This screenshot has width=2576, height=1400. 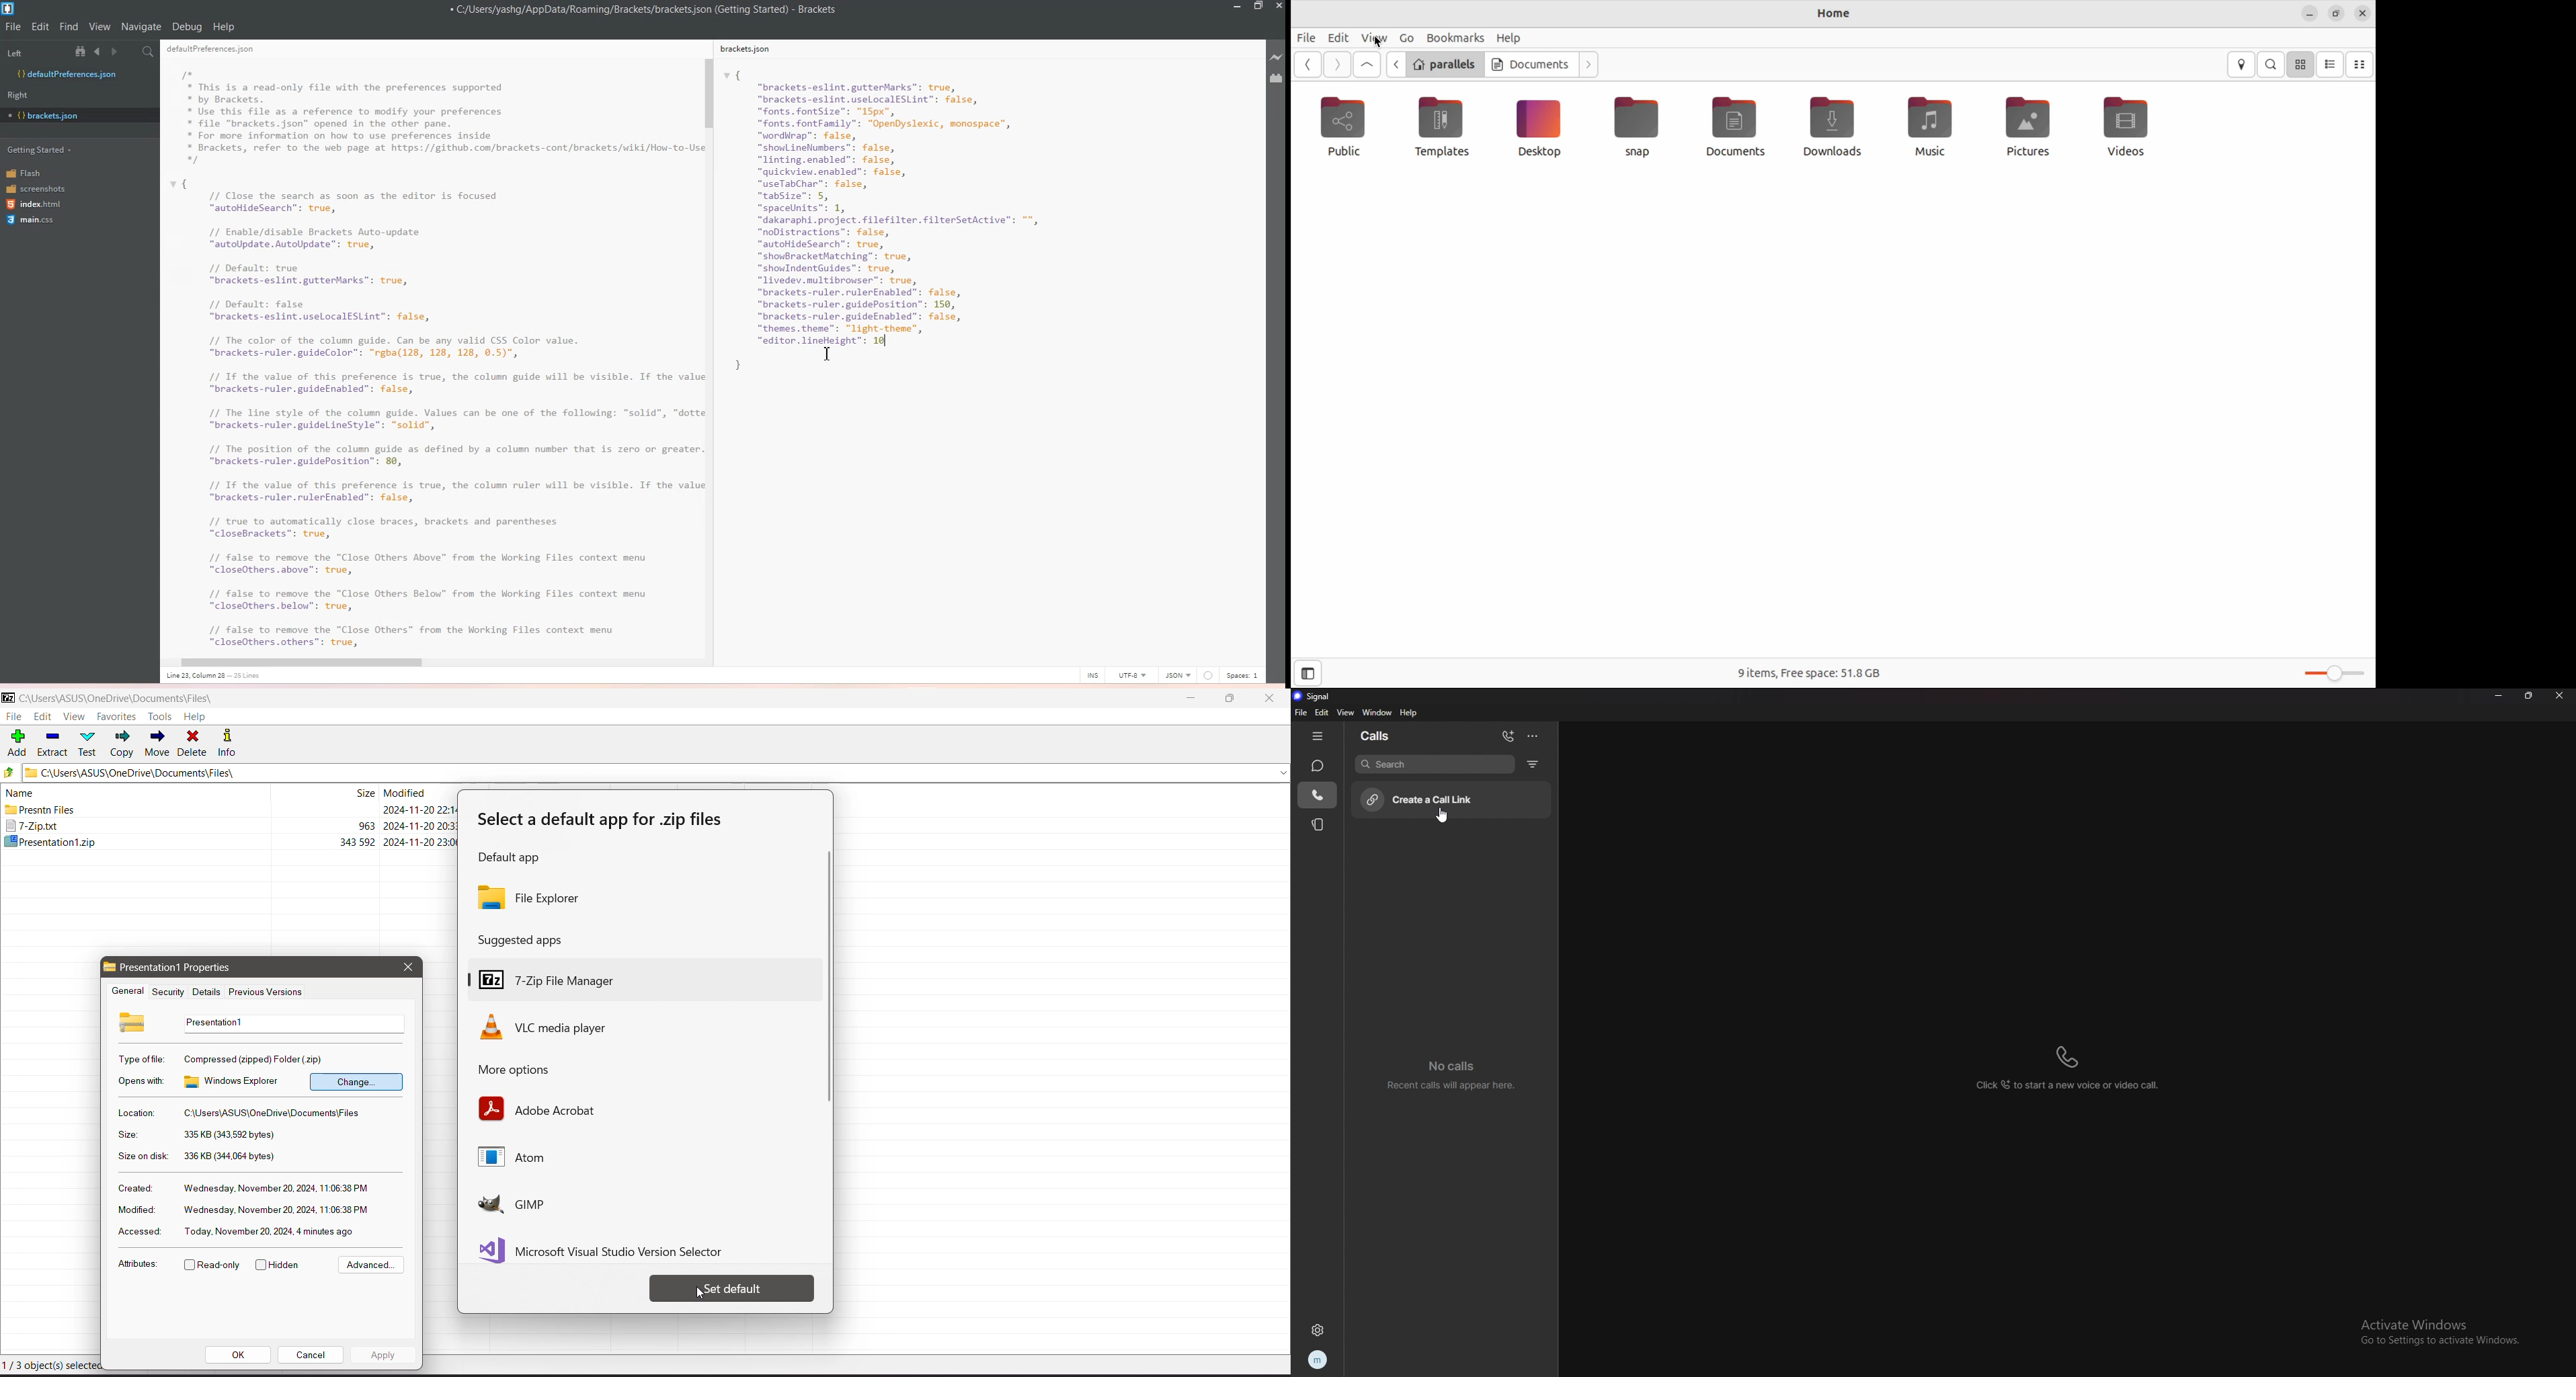 What do you see at coordinates (1276, 78) in the screenshot?
I see `Extension Manager` at bounding box center [1276, 78].